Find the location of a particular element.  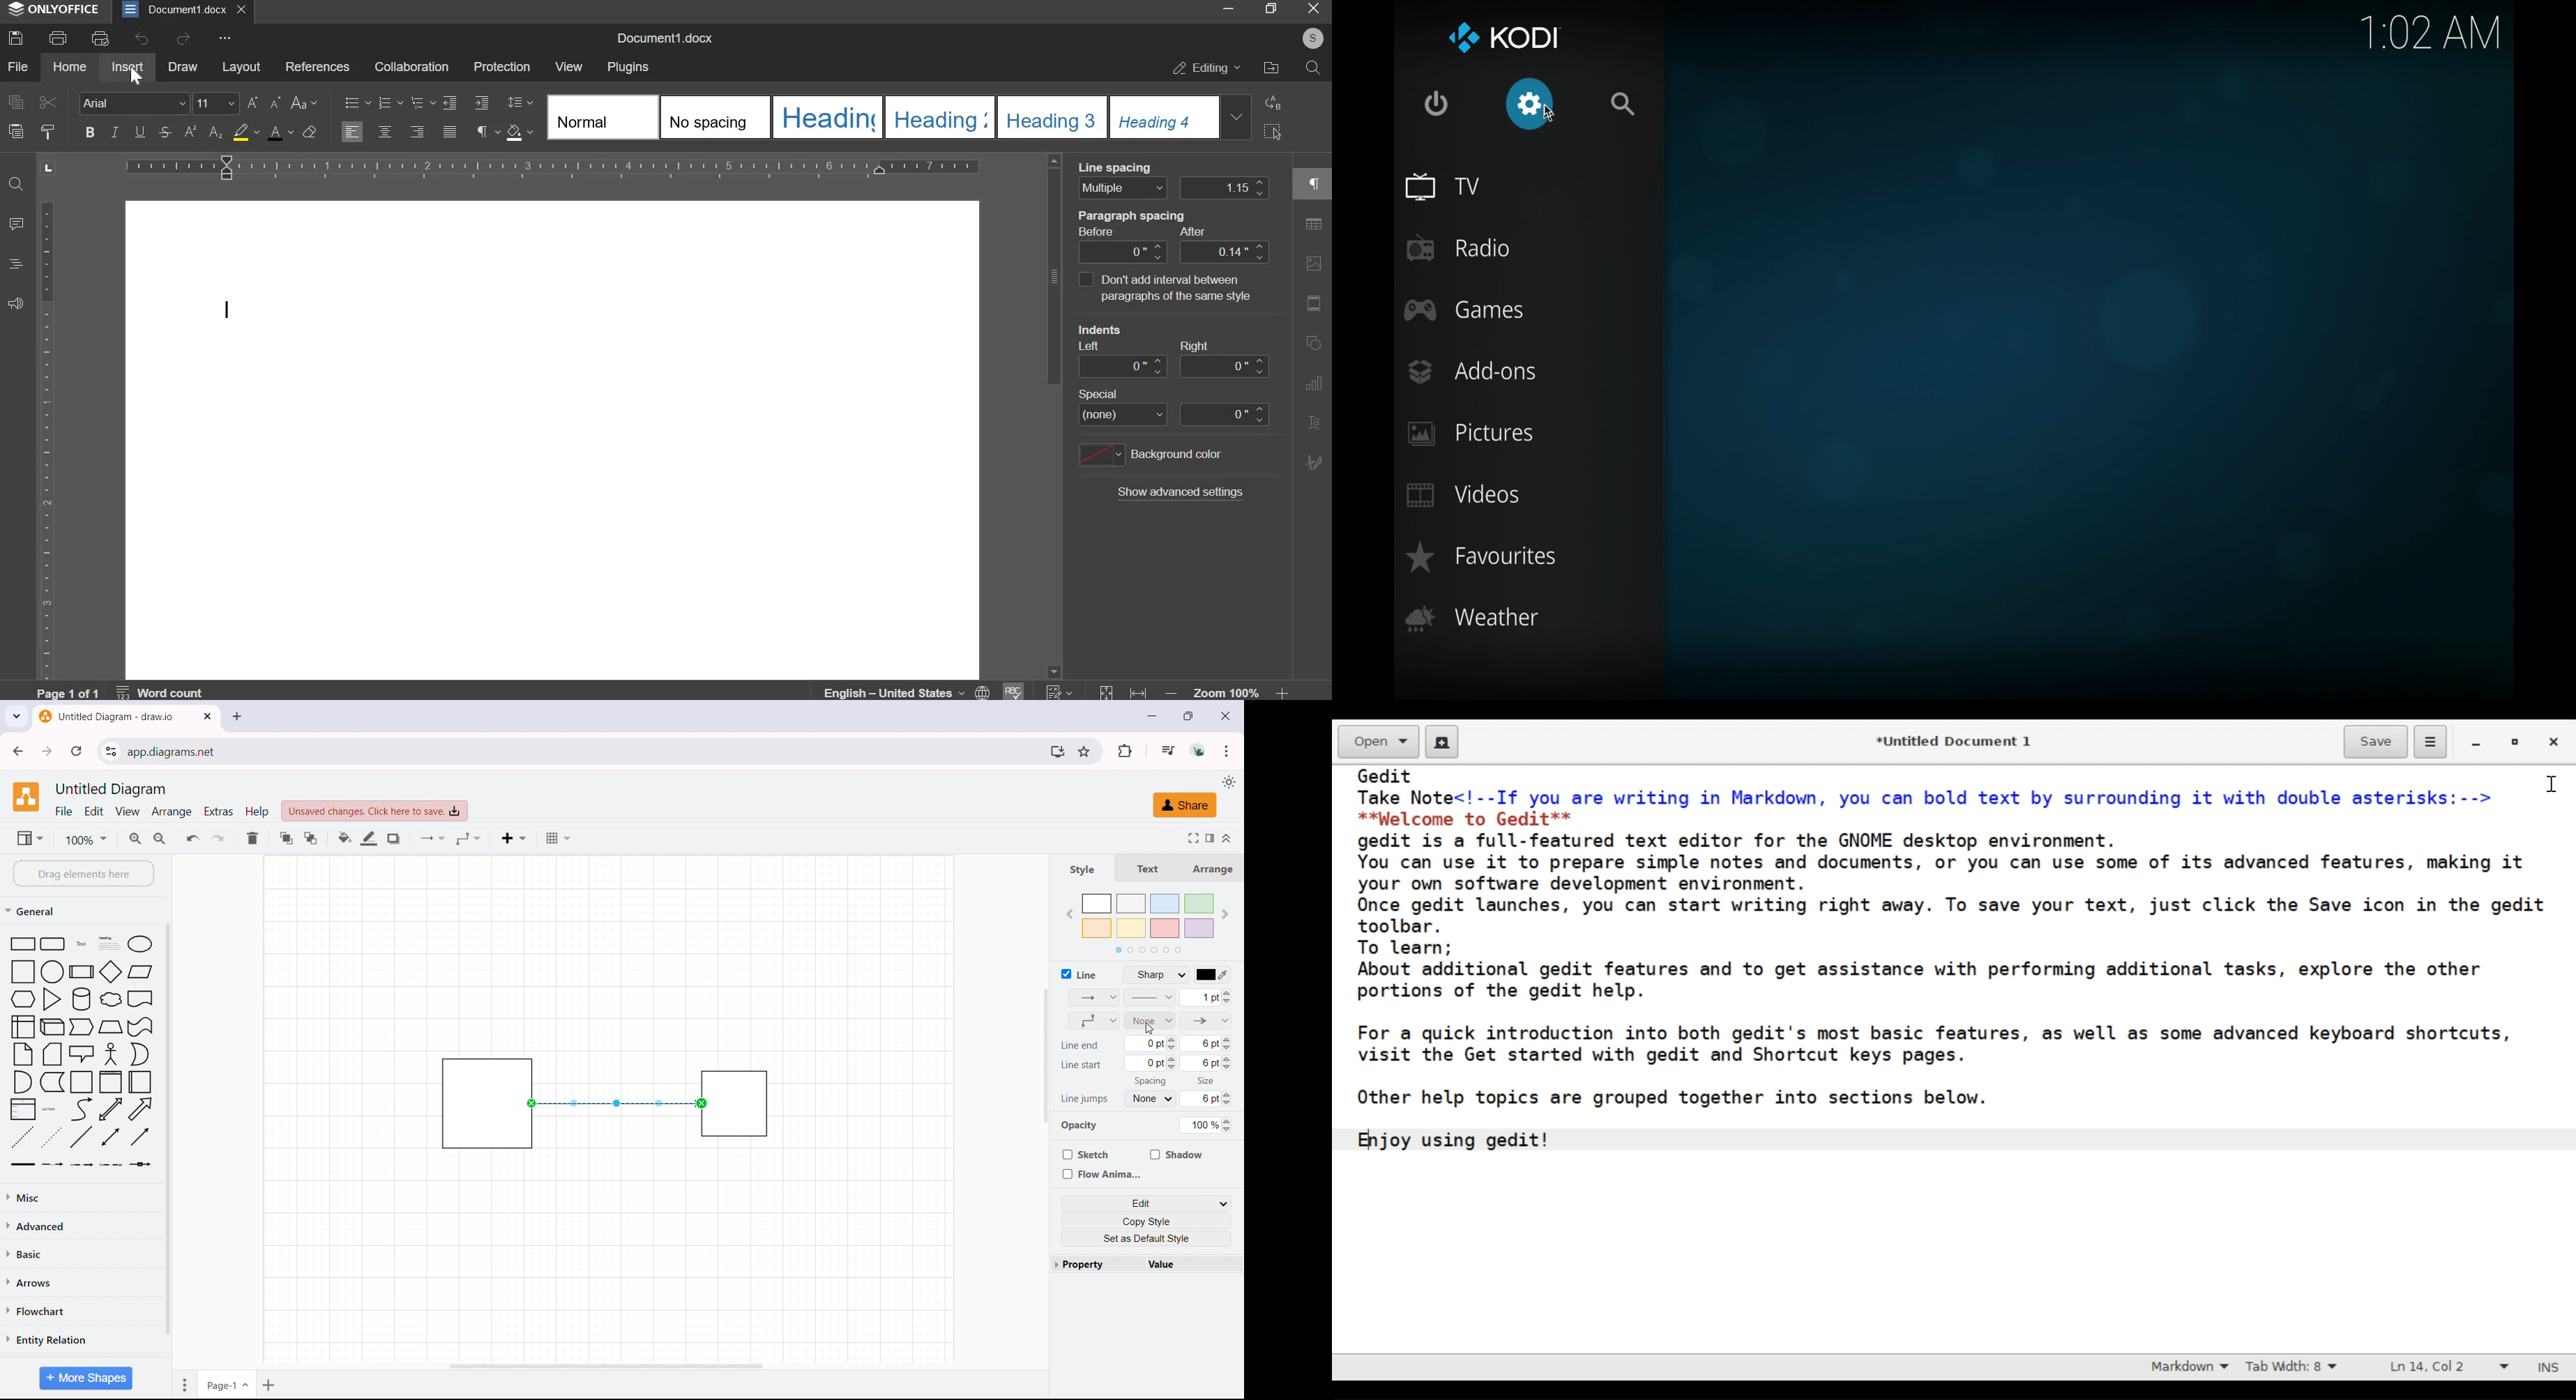

patterns is located at coordinates (1151, 998).